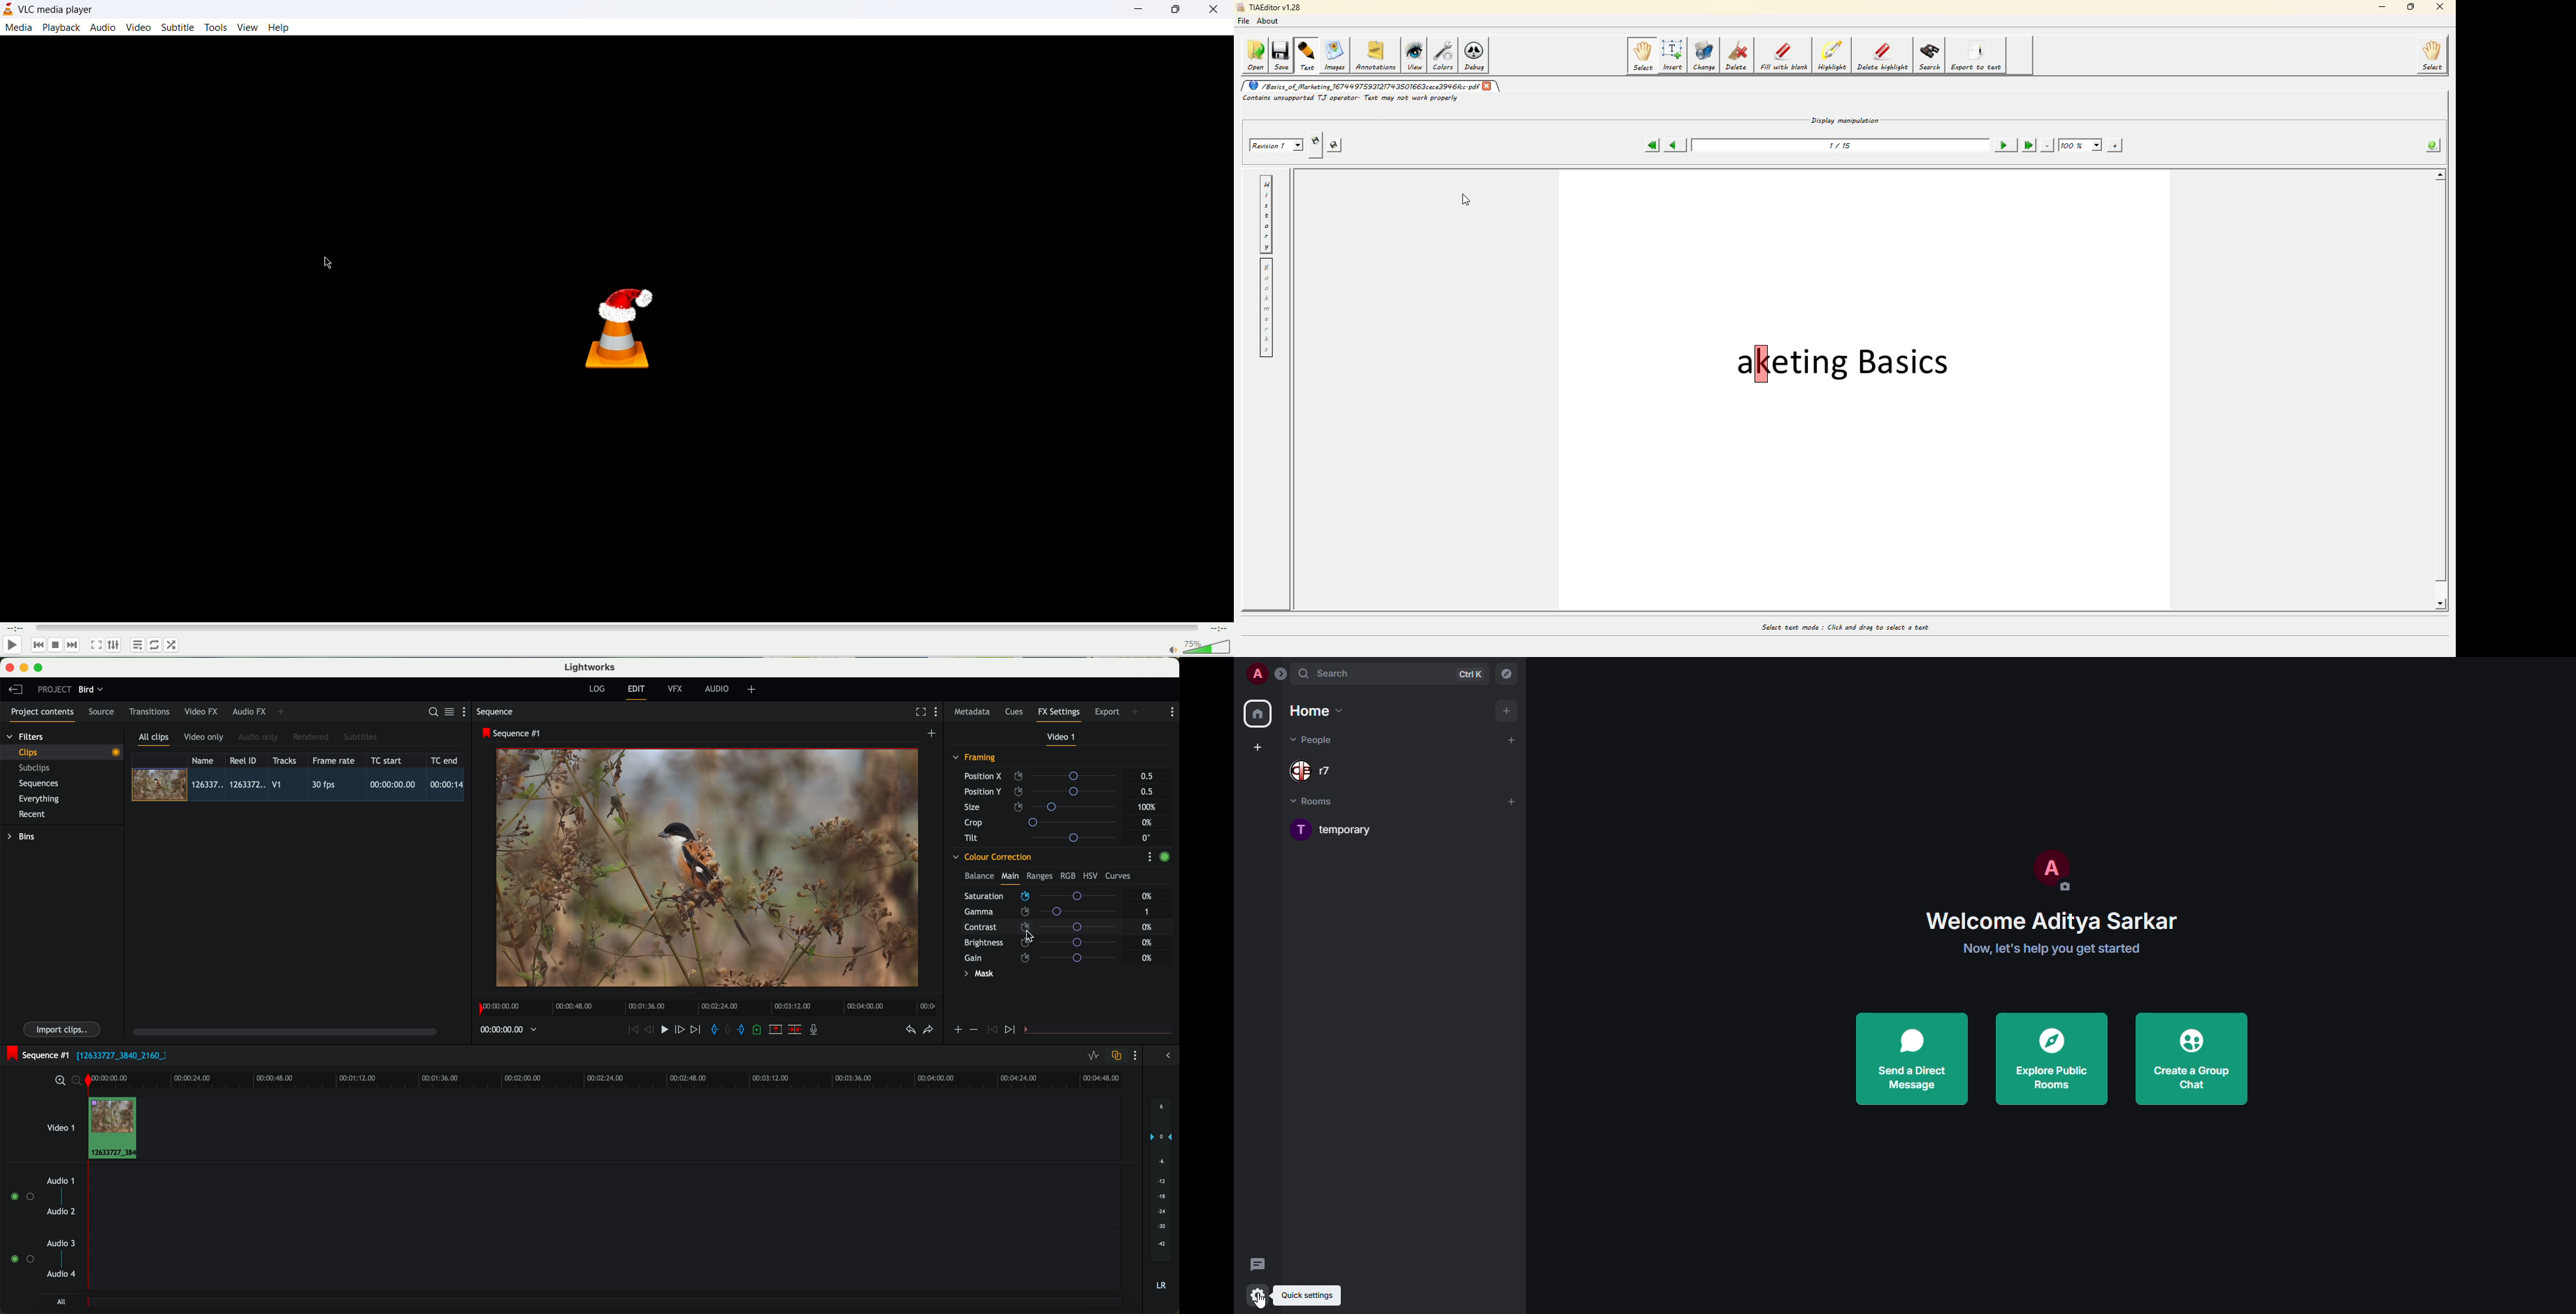  Describe the element at coordinates (1314, 739) in the screenshot. I see `people` at that location.